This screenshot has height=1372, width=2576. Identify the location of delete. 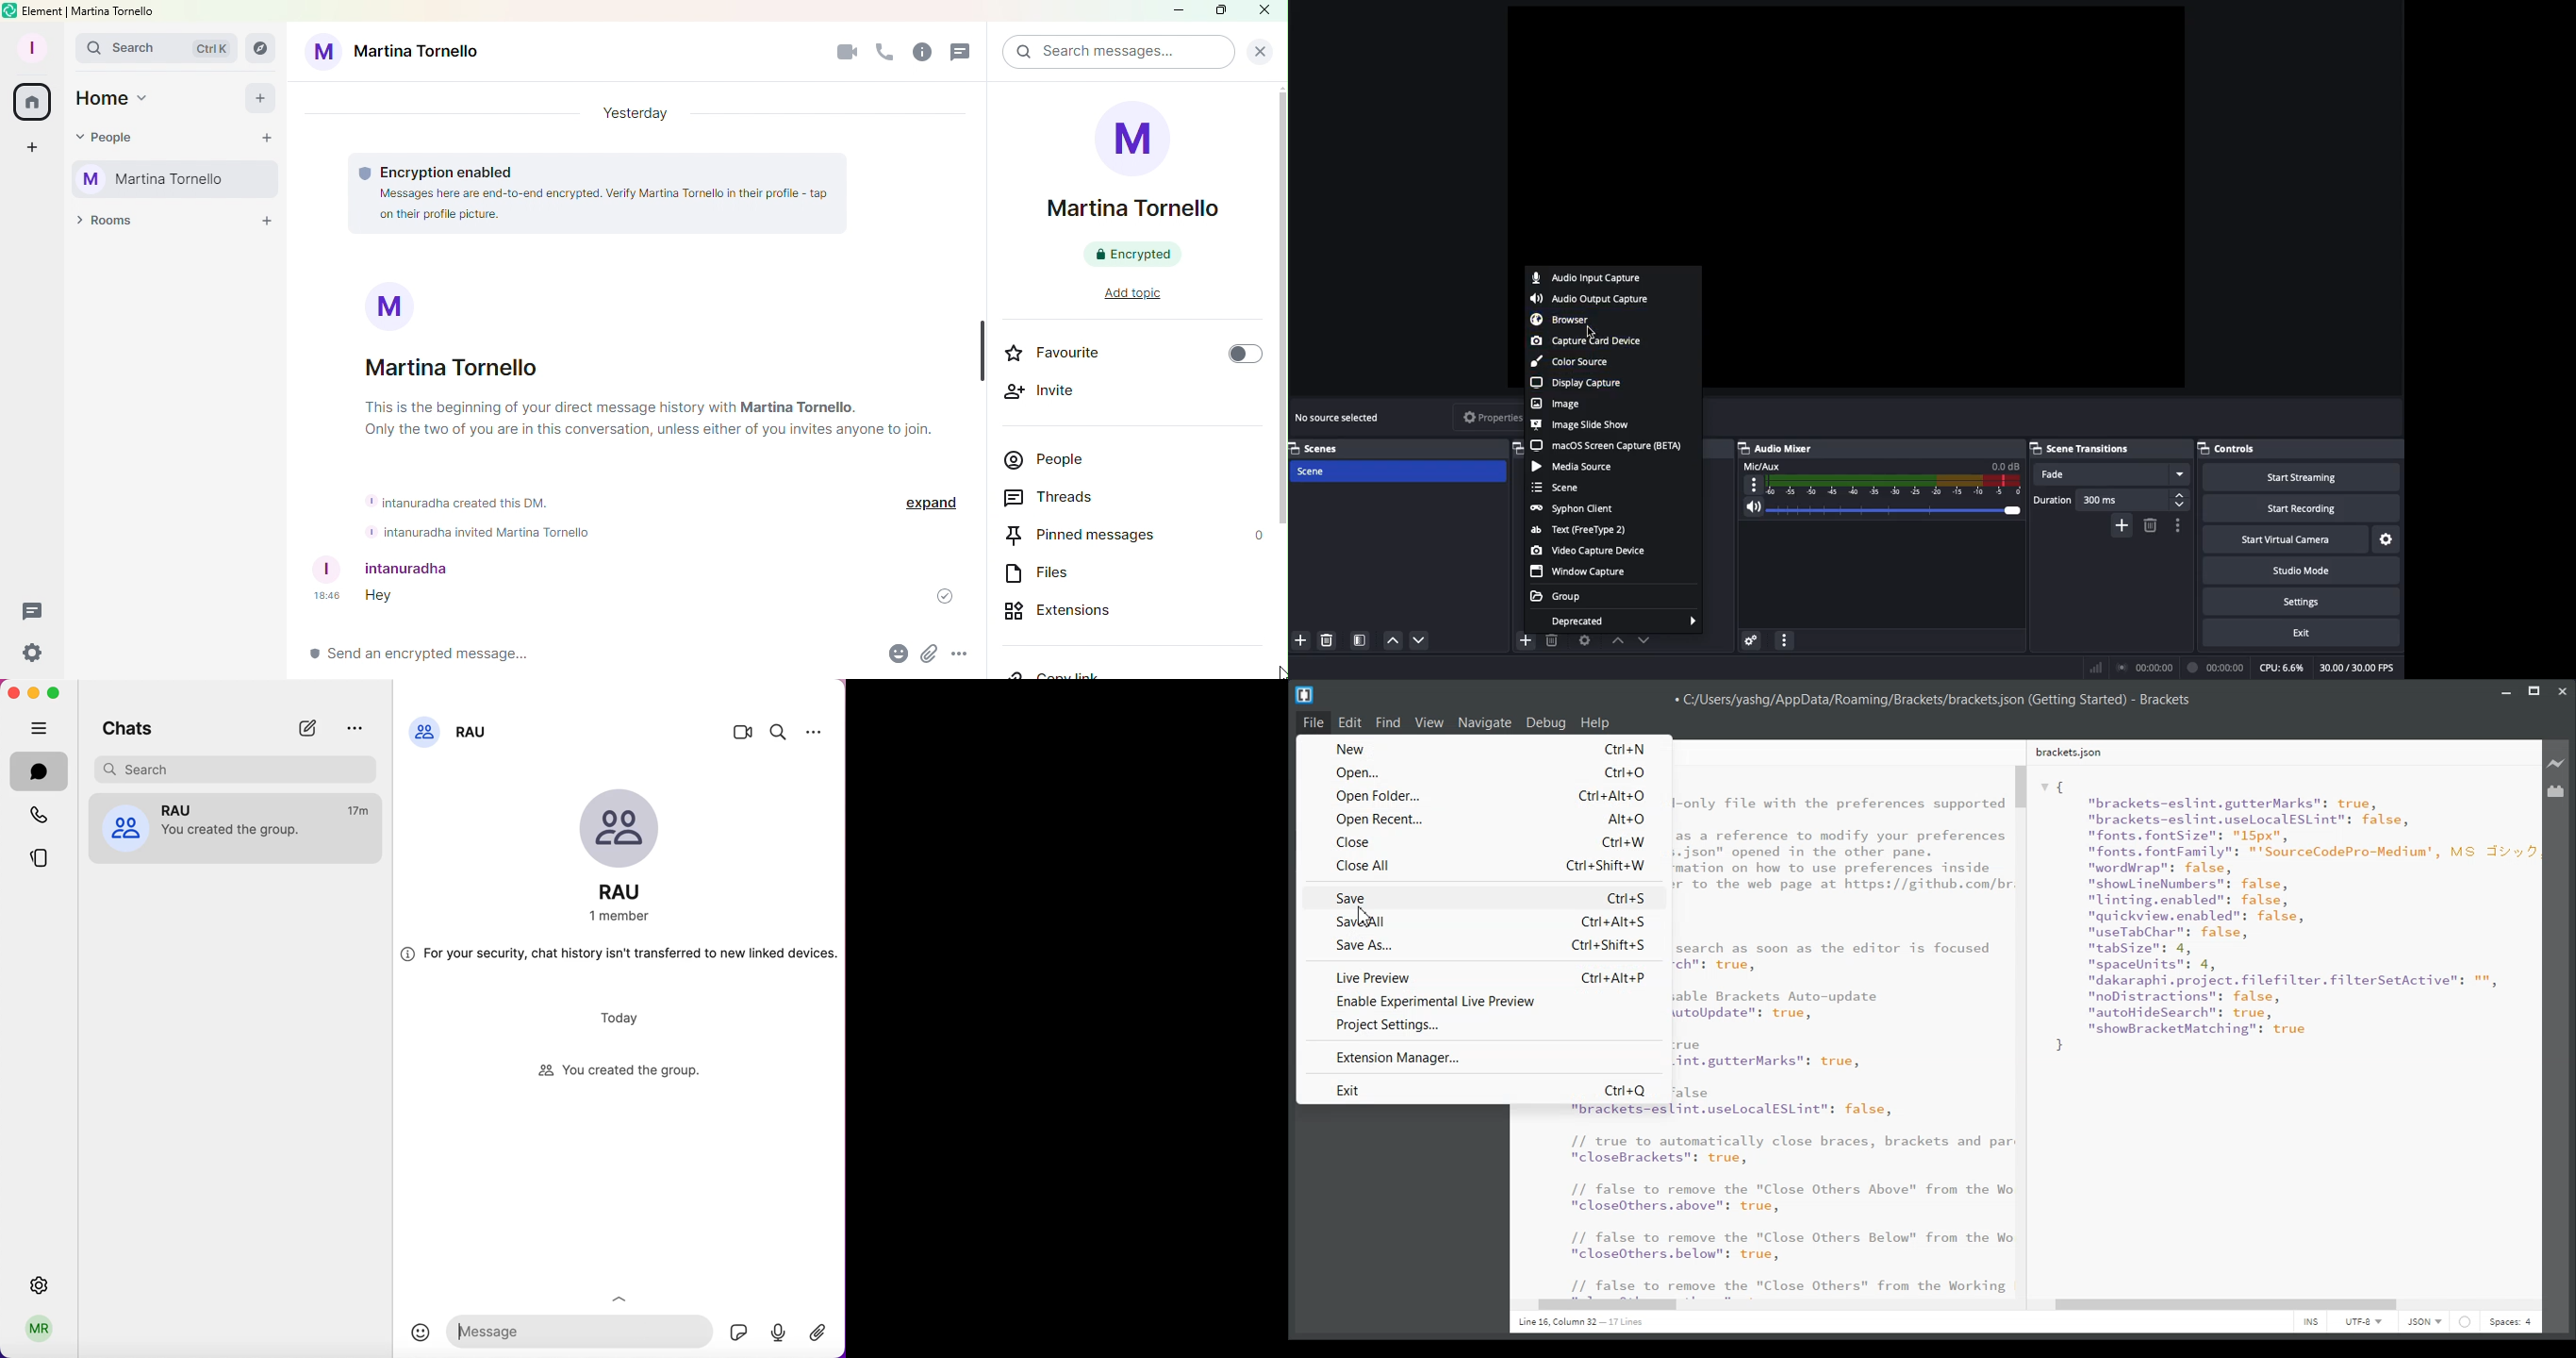
(1551, 643).